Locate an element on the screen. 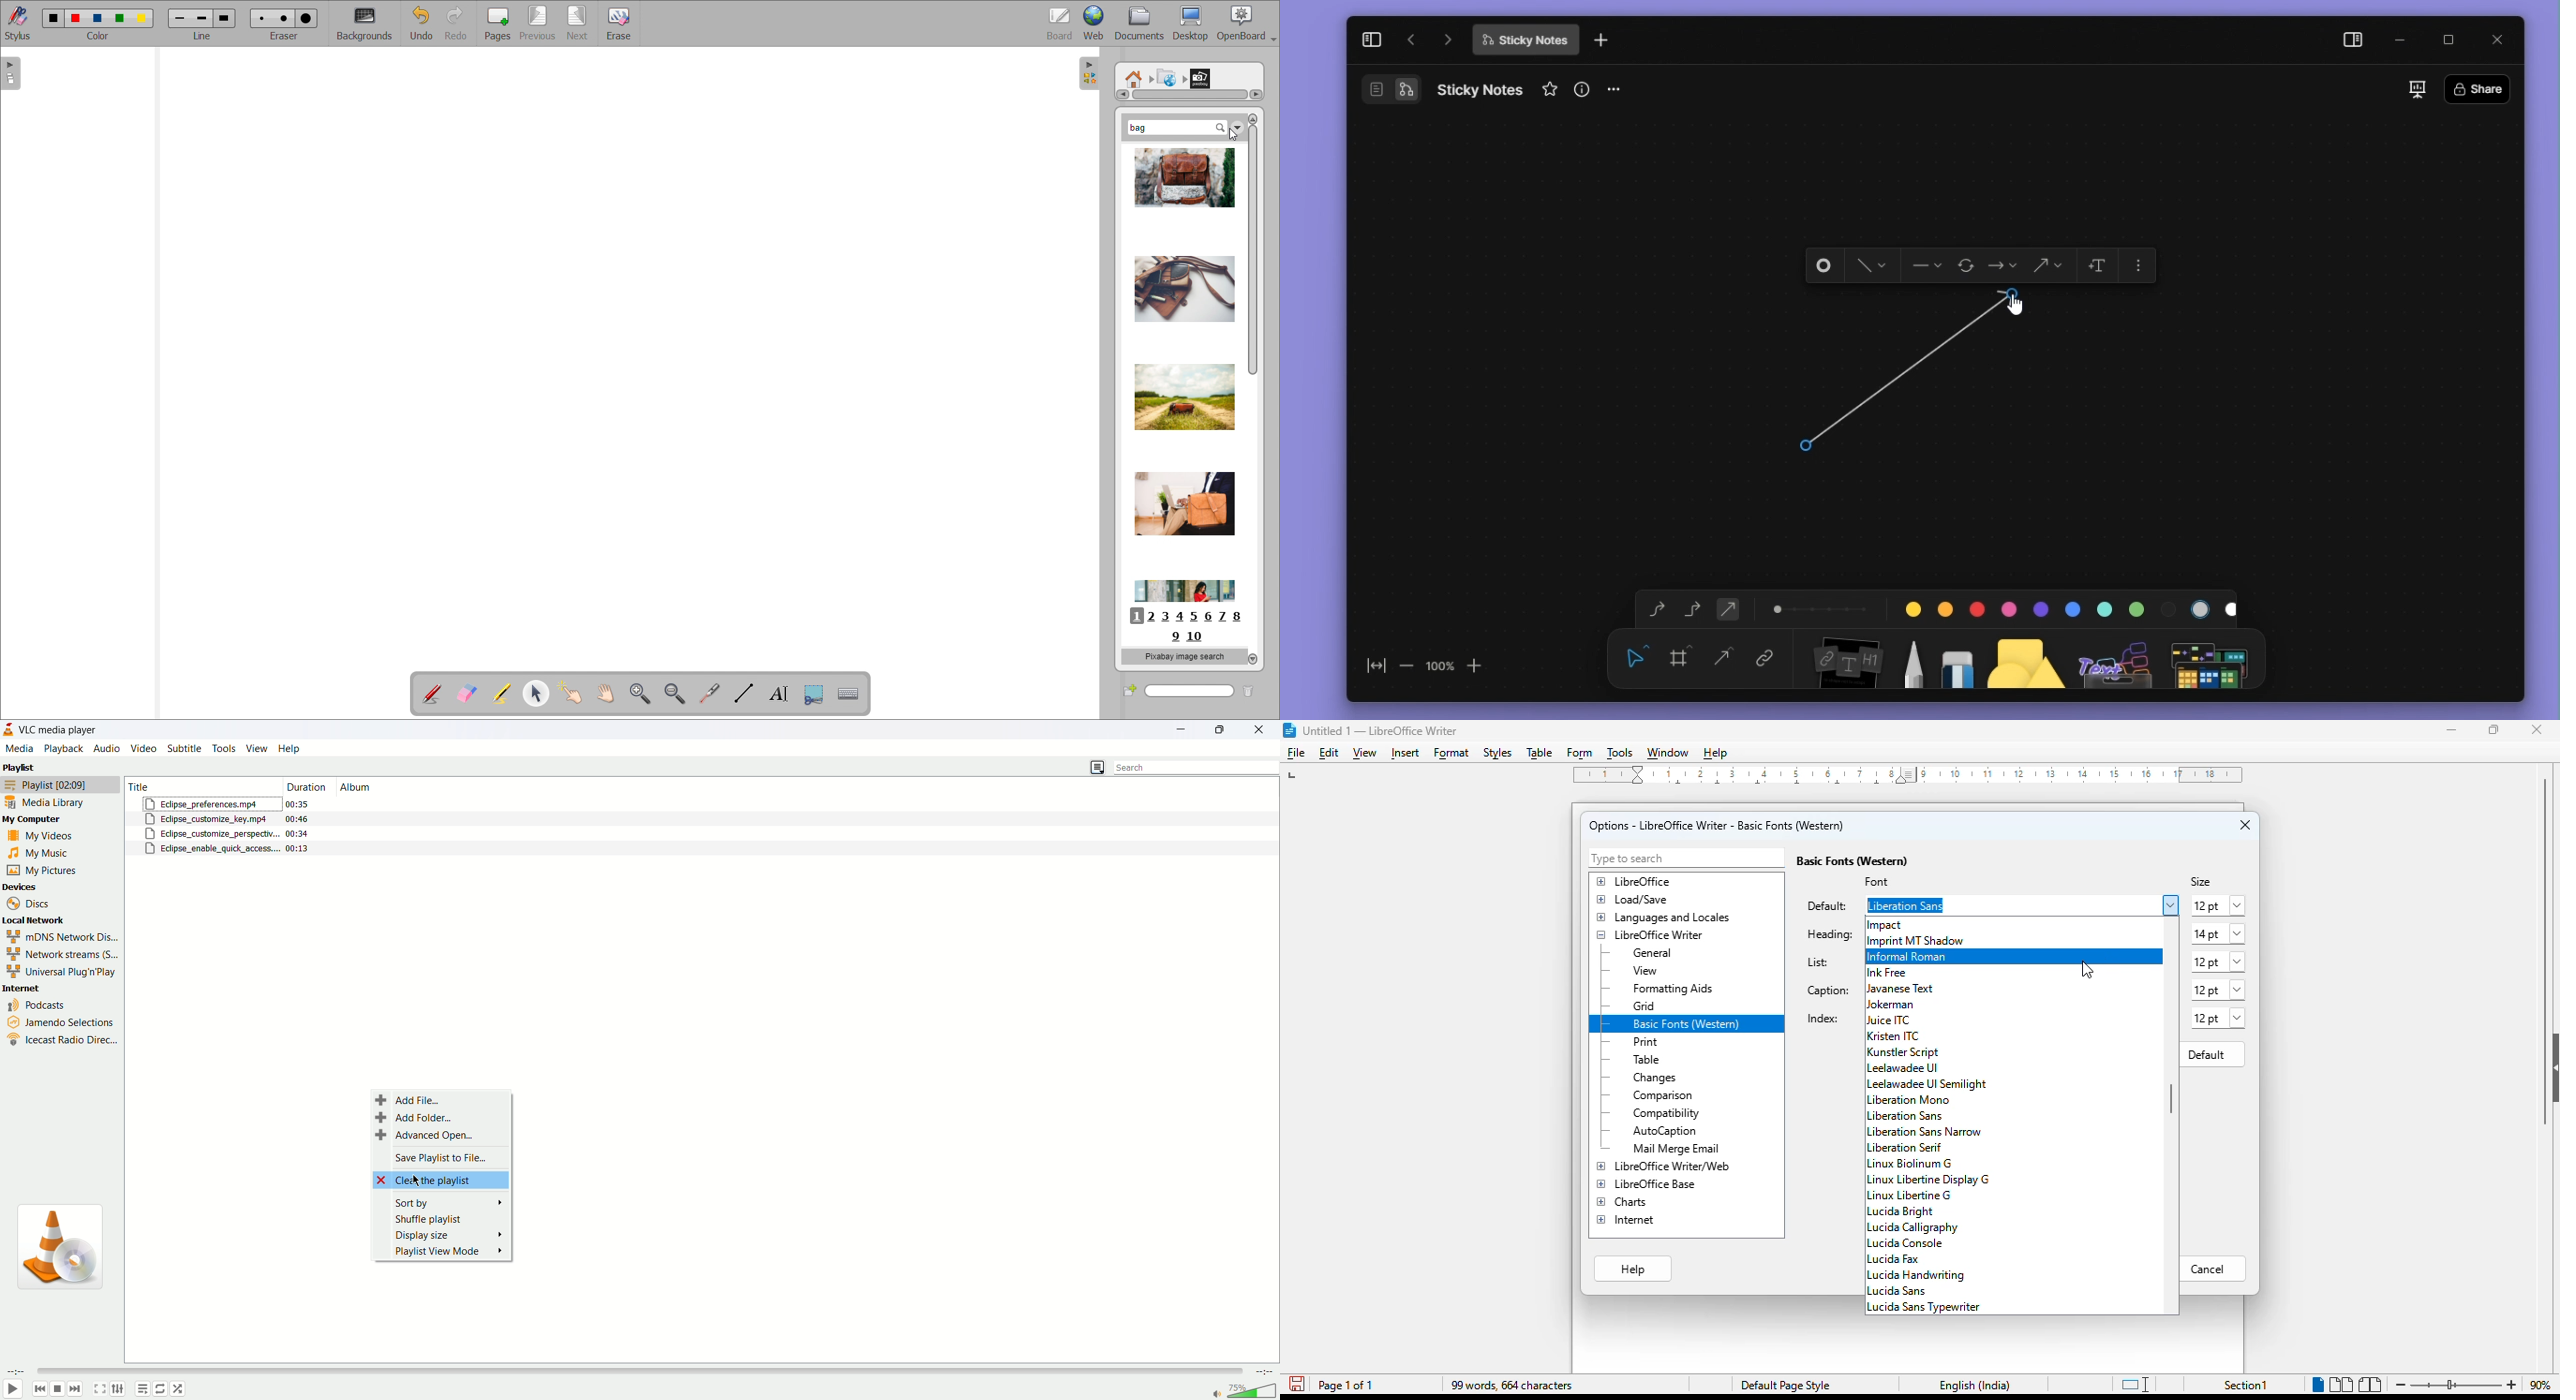 The height and width of the screenshot is (1400, 2576). charts is located at coordinates (1624, 1202).